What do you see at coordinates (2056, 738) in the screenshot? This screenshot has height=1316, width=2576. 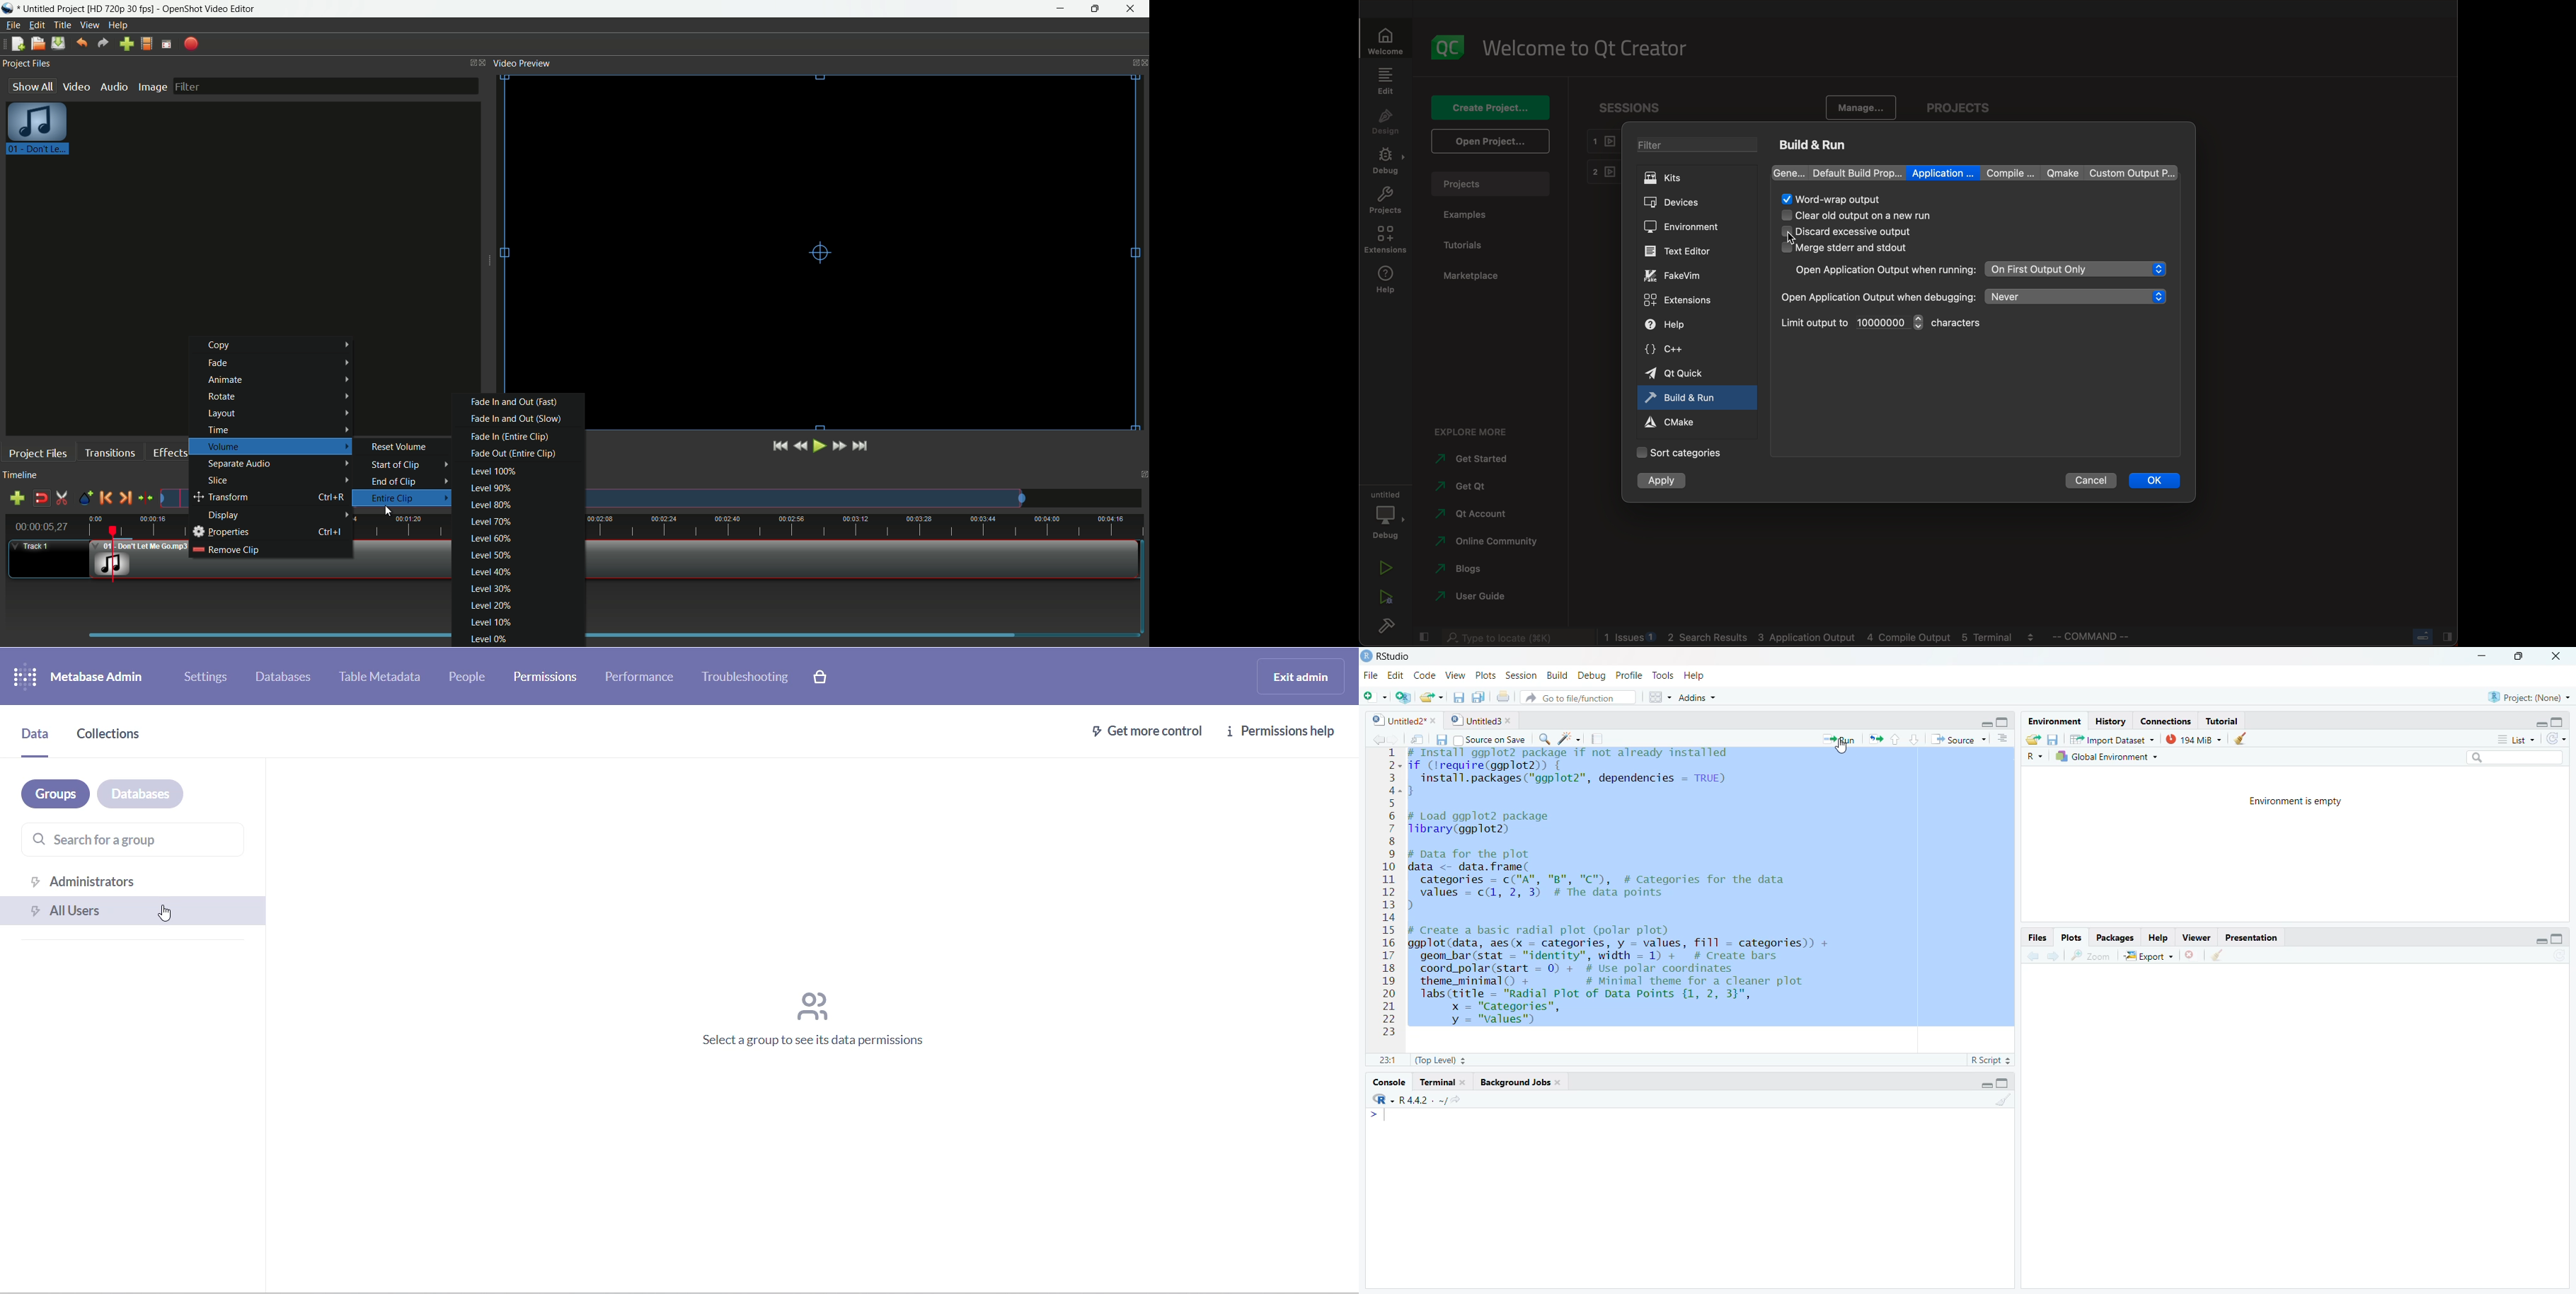 I see `Save workspace` at bounding box center [2056, 738].